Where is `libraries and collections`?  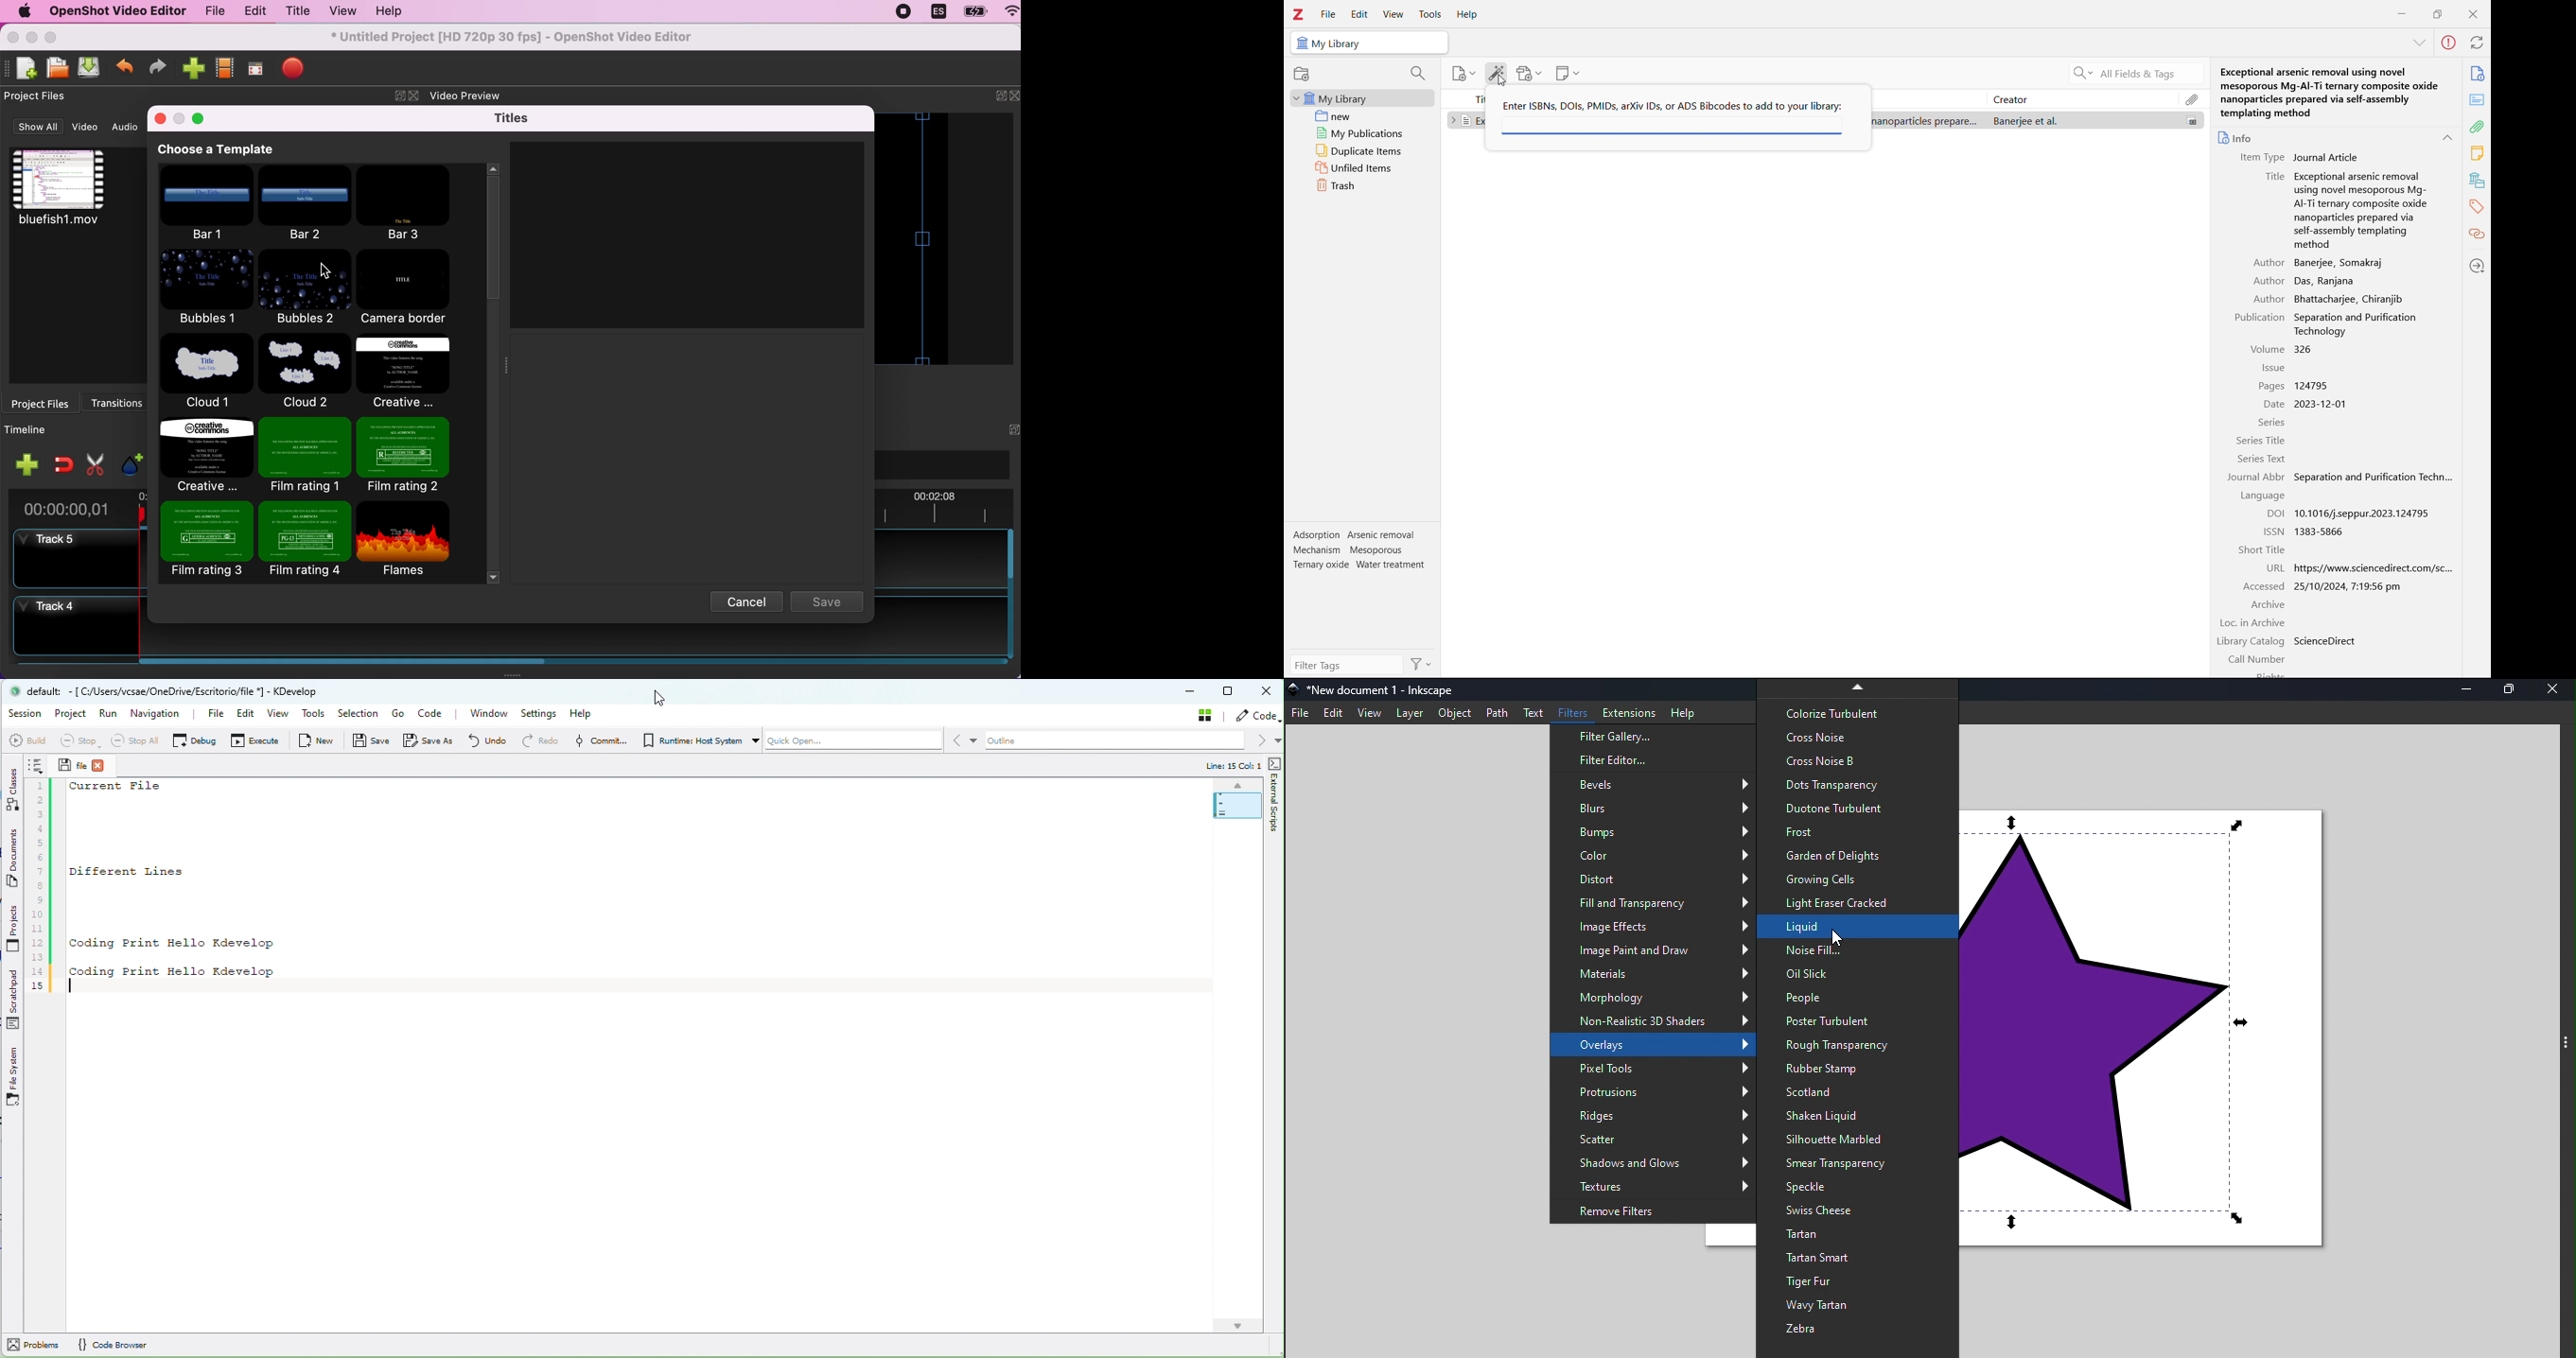 libraries and collections is located at coordinates (2479, 179).